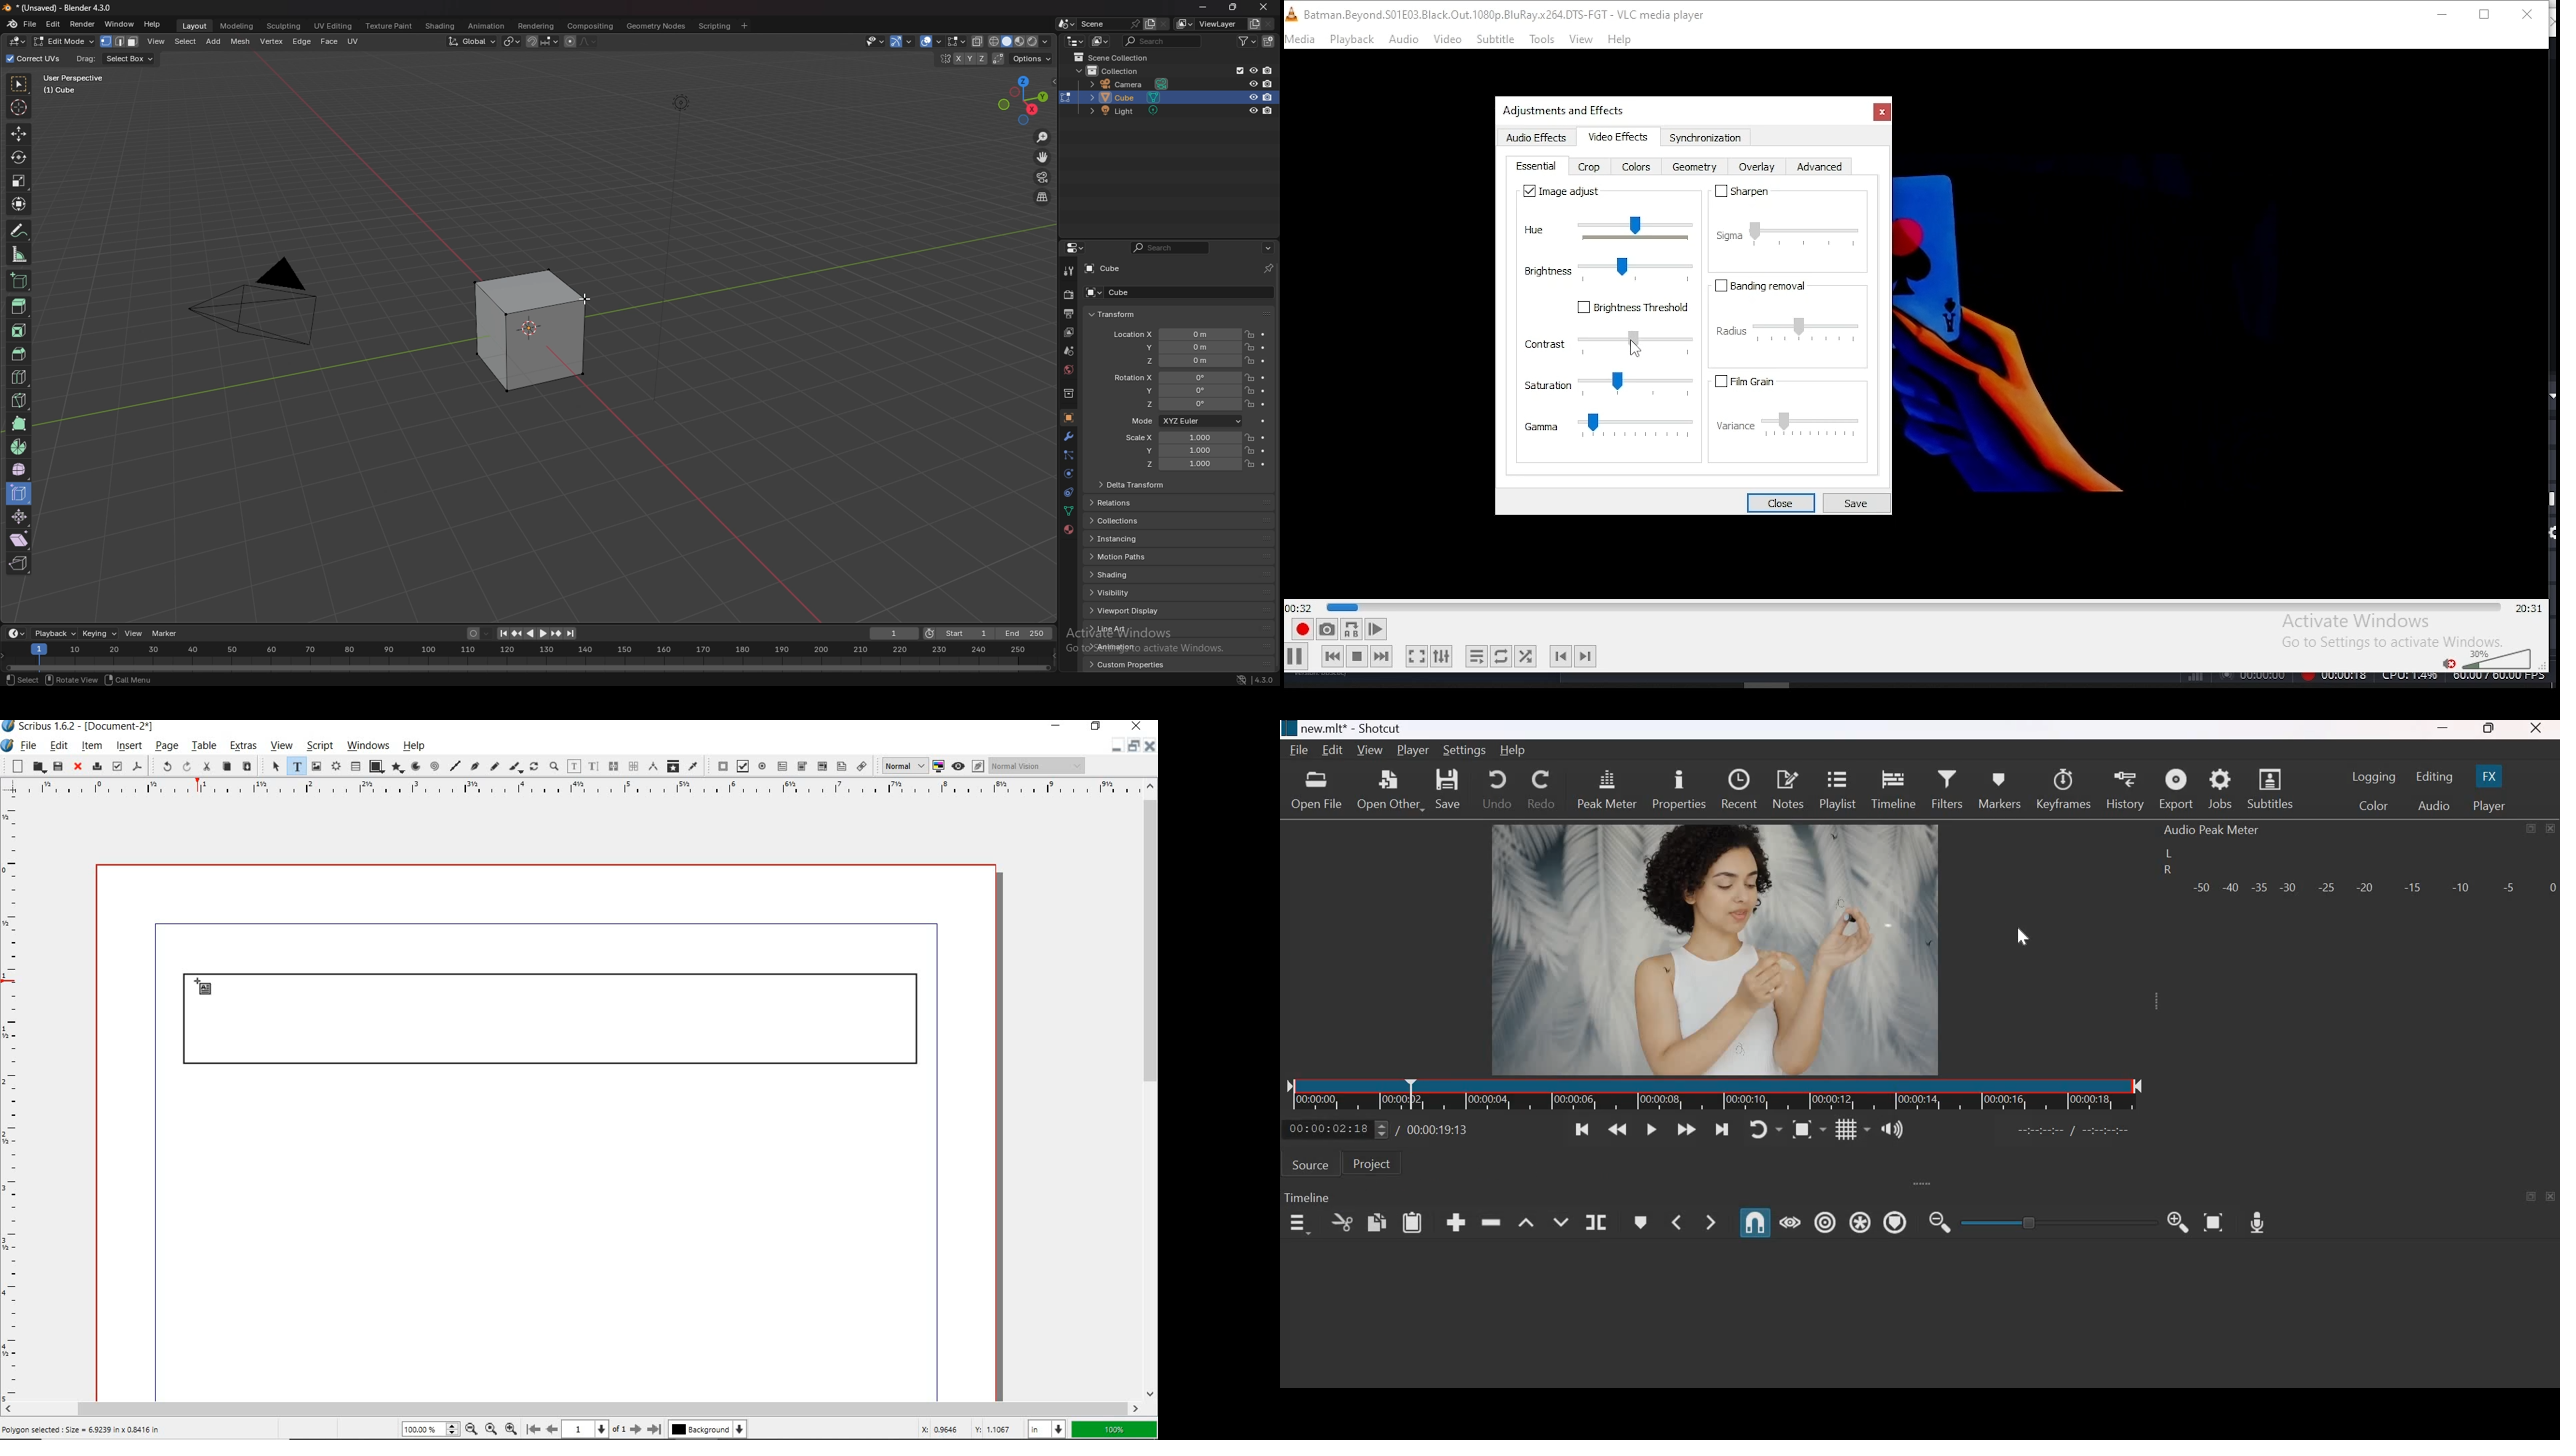 The height and width of the screenshot is (1456, 2576). What do you see at coordinates (1513, 751) in the screenshot?
I see `Help` at bounding box center [1513, 751].